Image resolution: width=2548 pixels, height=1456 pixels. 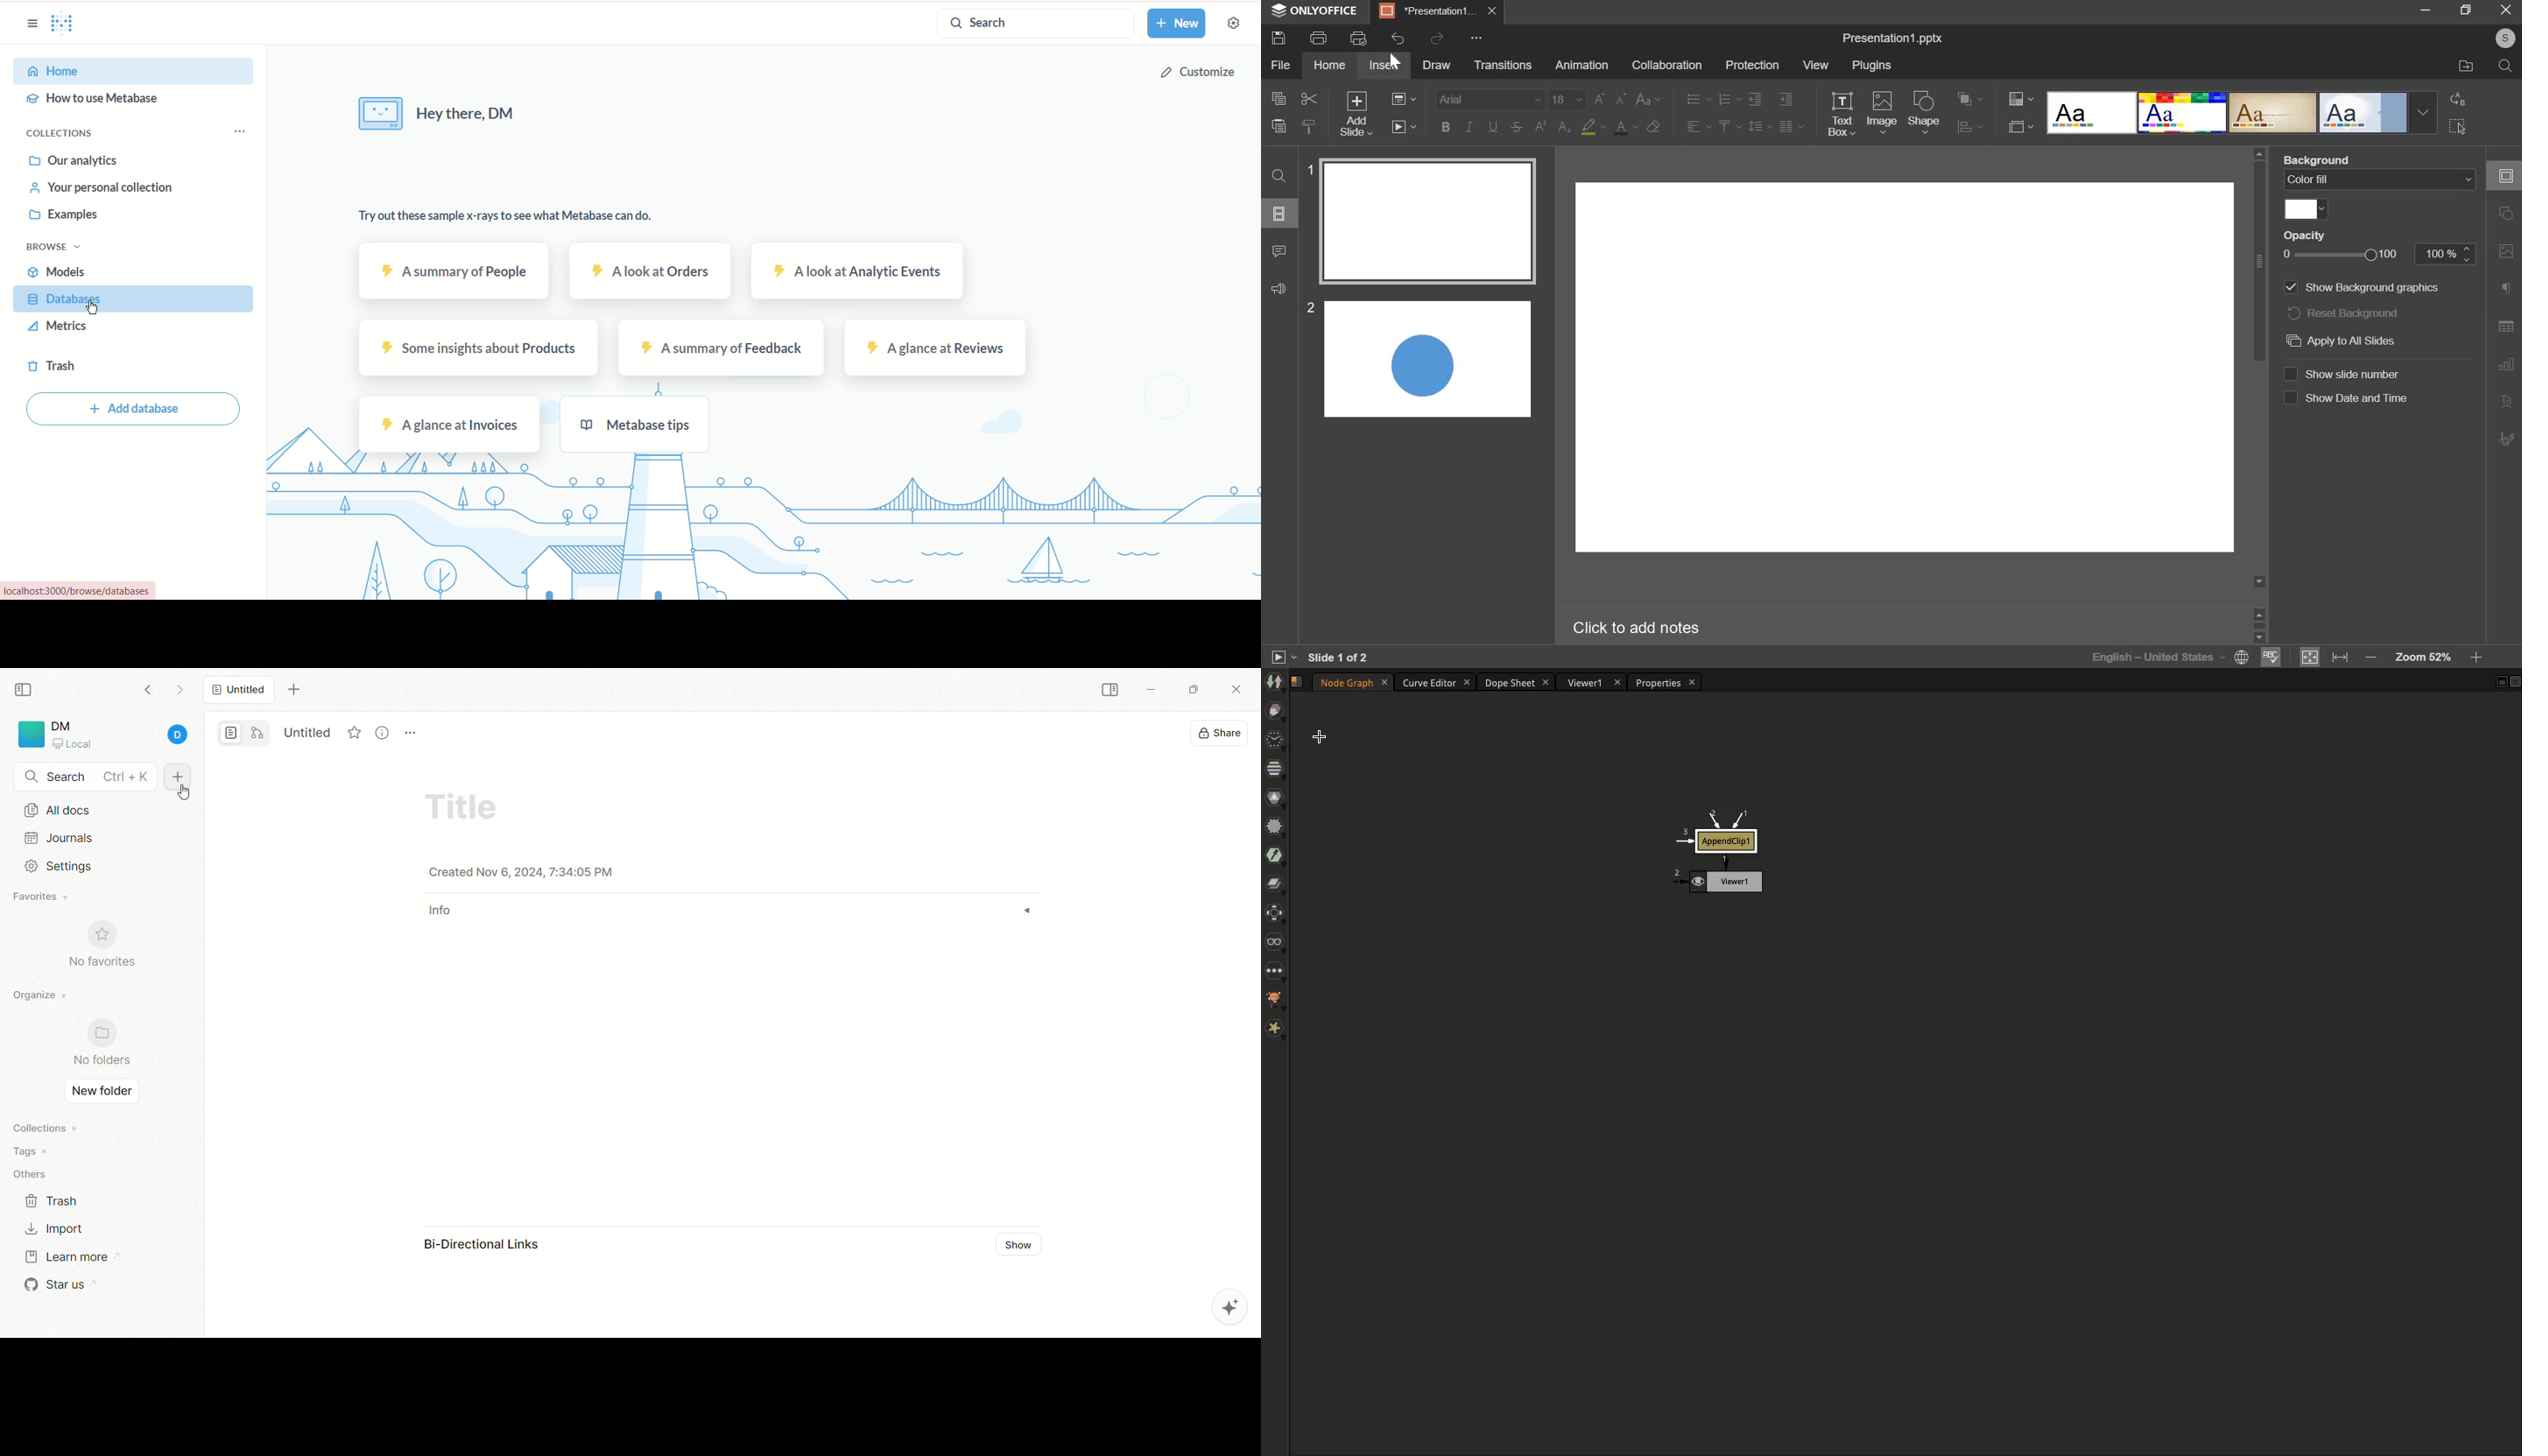 What do you see at coordinates (1189, 688) in the screenshot?
I see `maximize` at bounding box center [1189, 688].